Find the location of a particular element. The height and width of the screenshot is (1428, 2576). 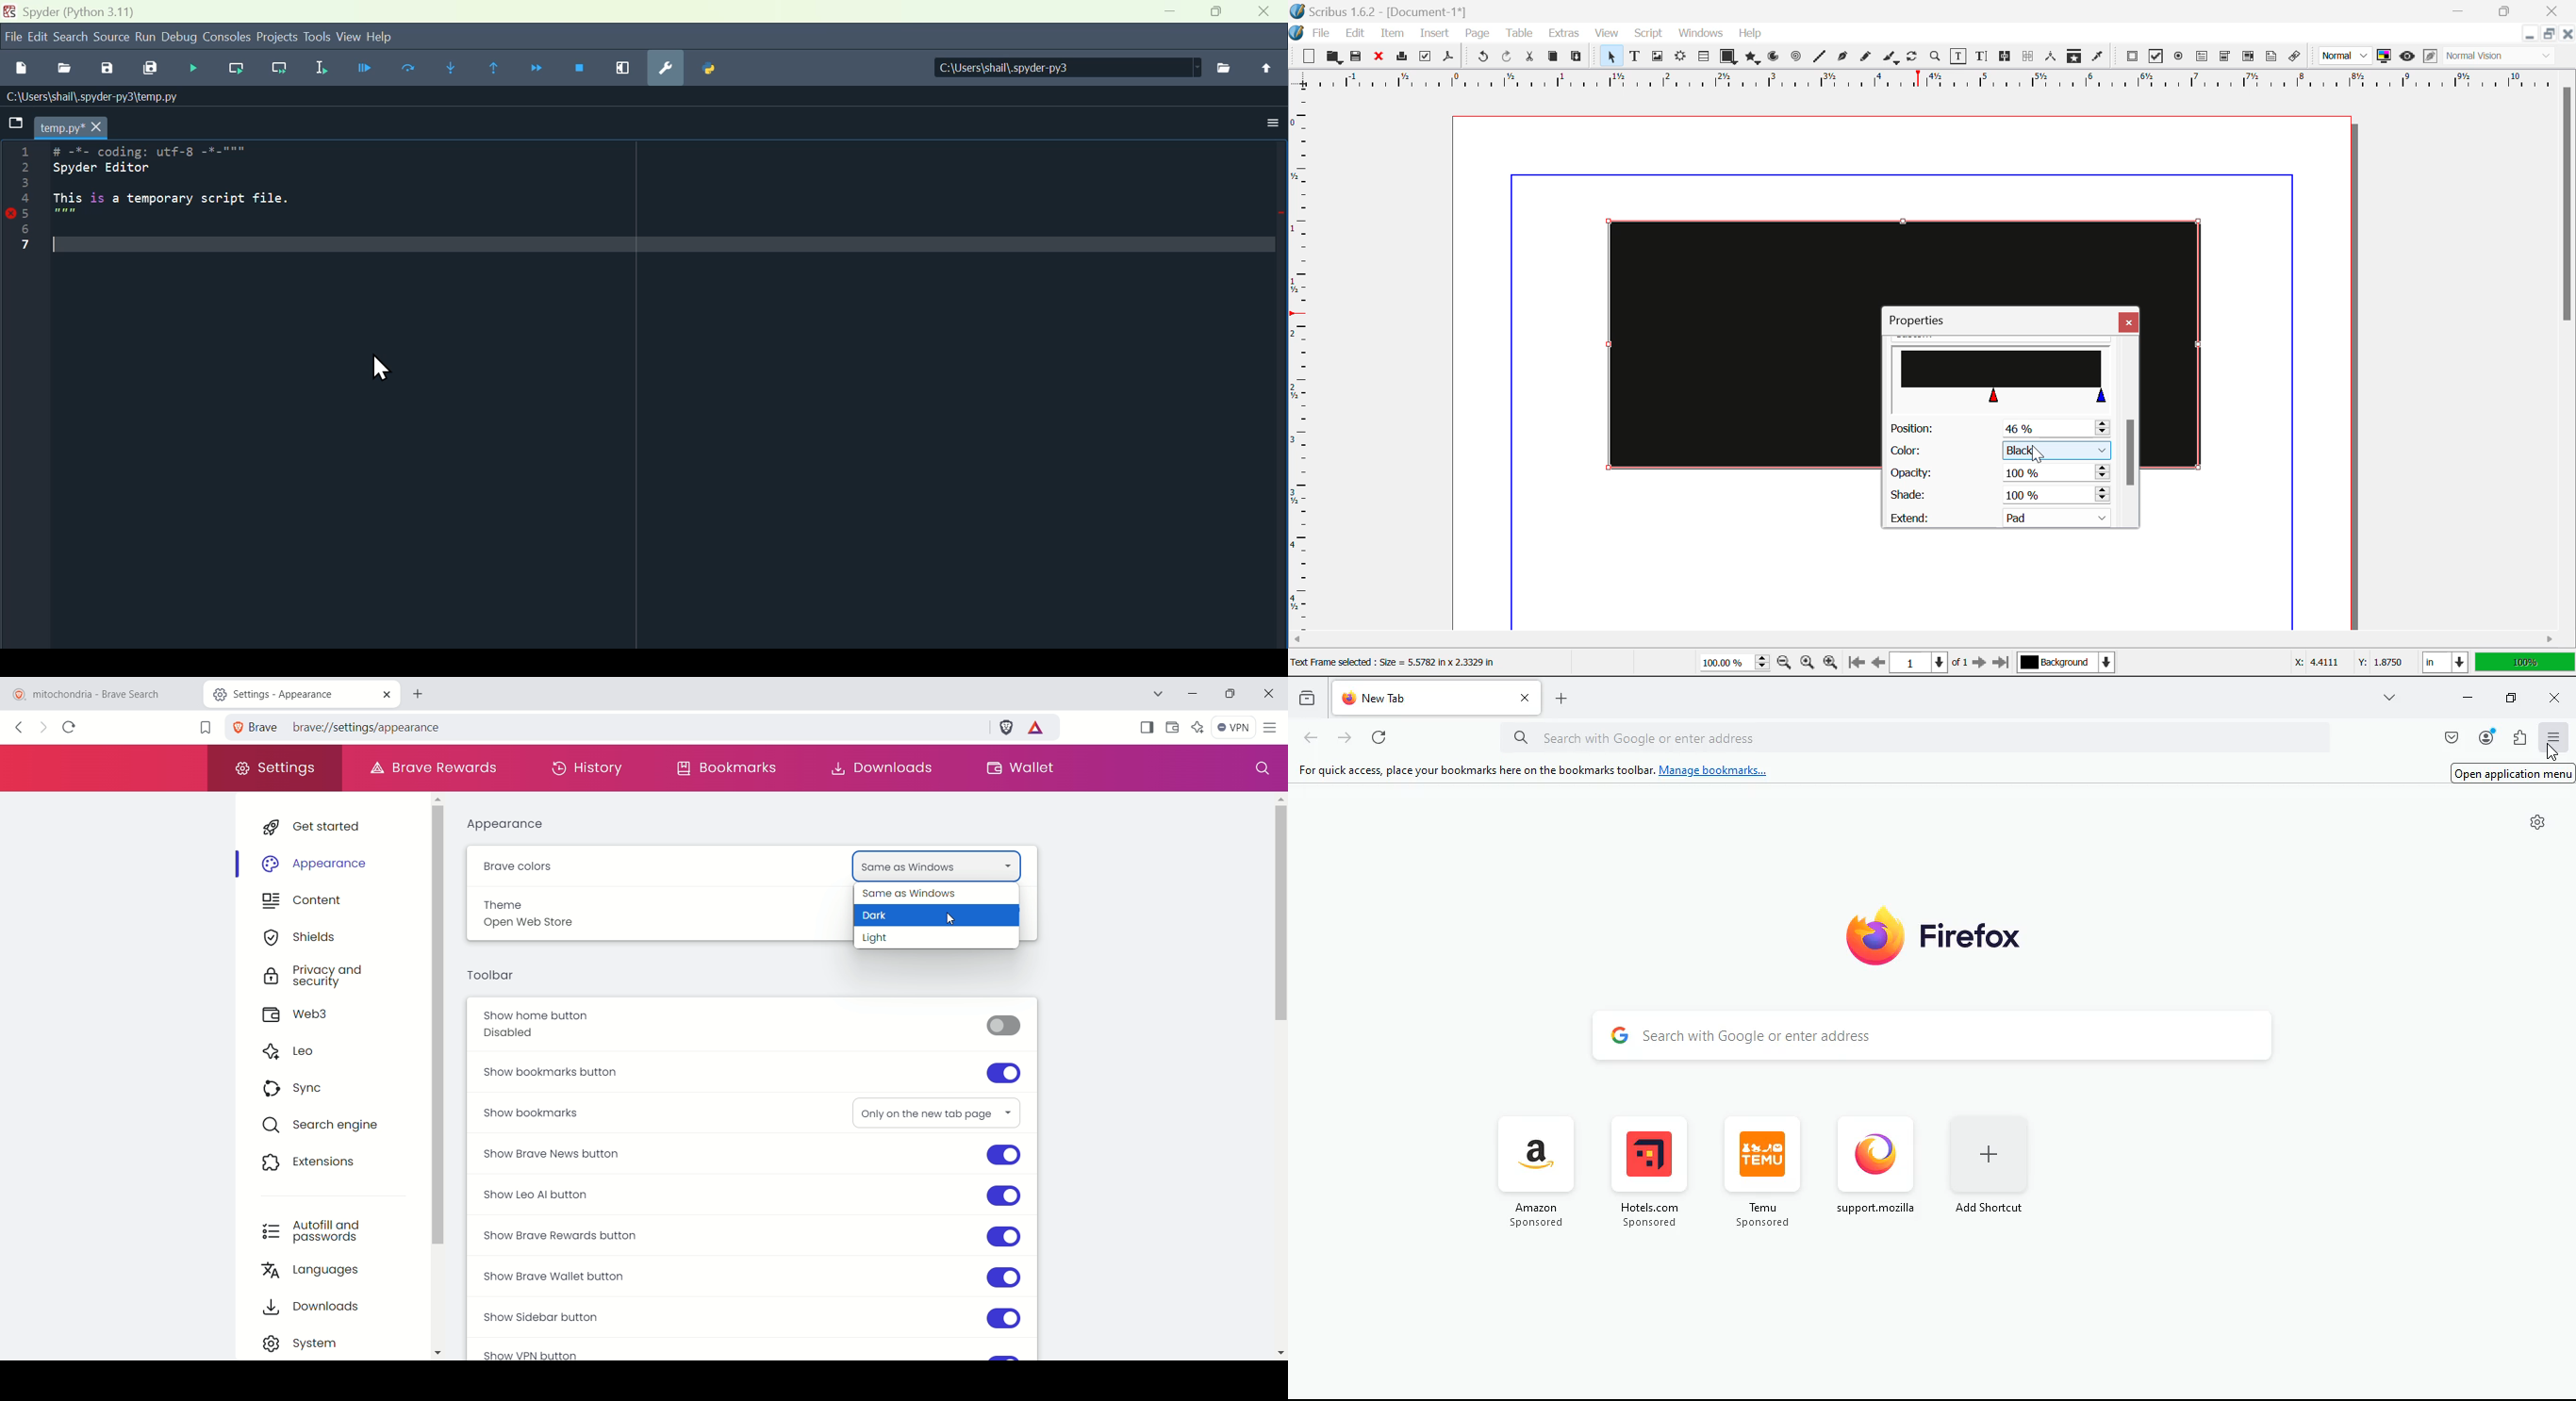

Scroll Bar is located at coordinates (2568, 350).